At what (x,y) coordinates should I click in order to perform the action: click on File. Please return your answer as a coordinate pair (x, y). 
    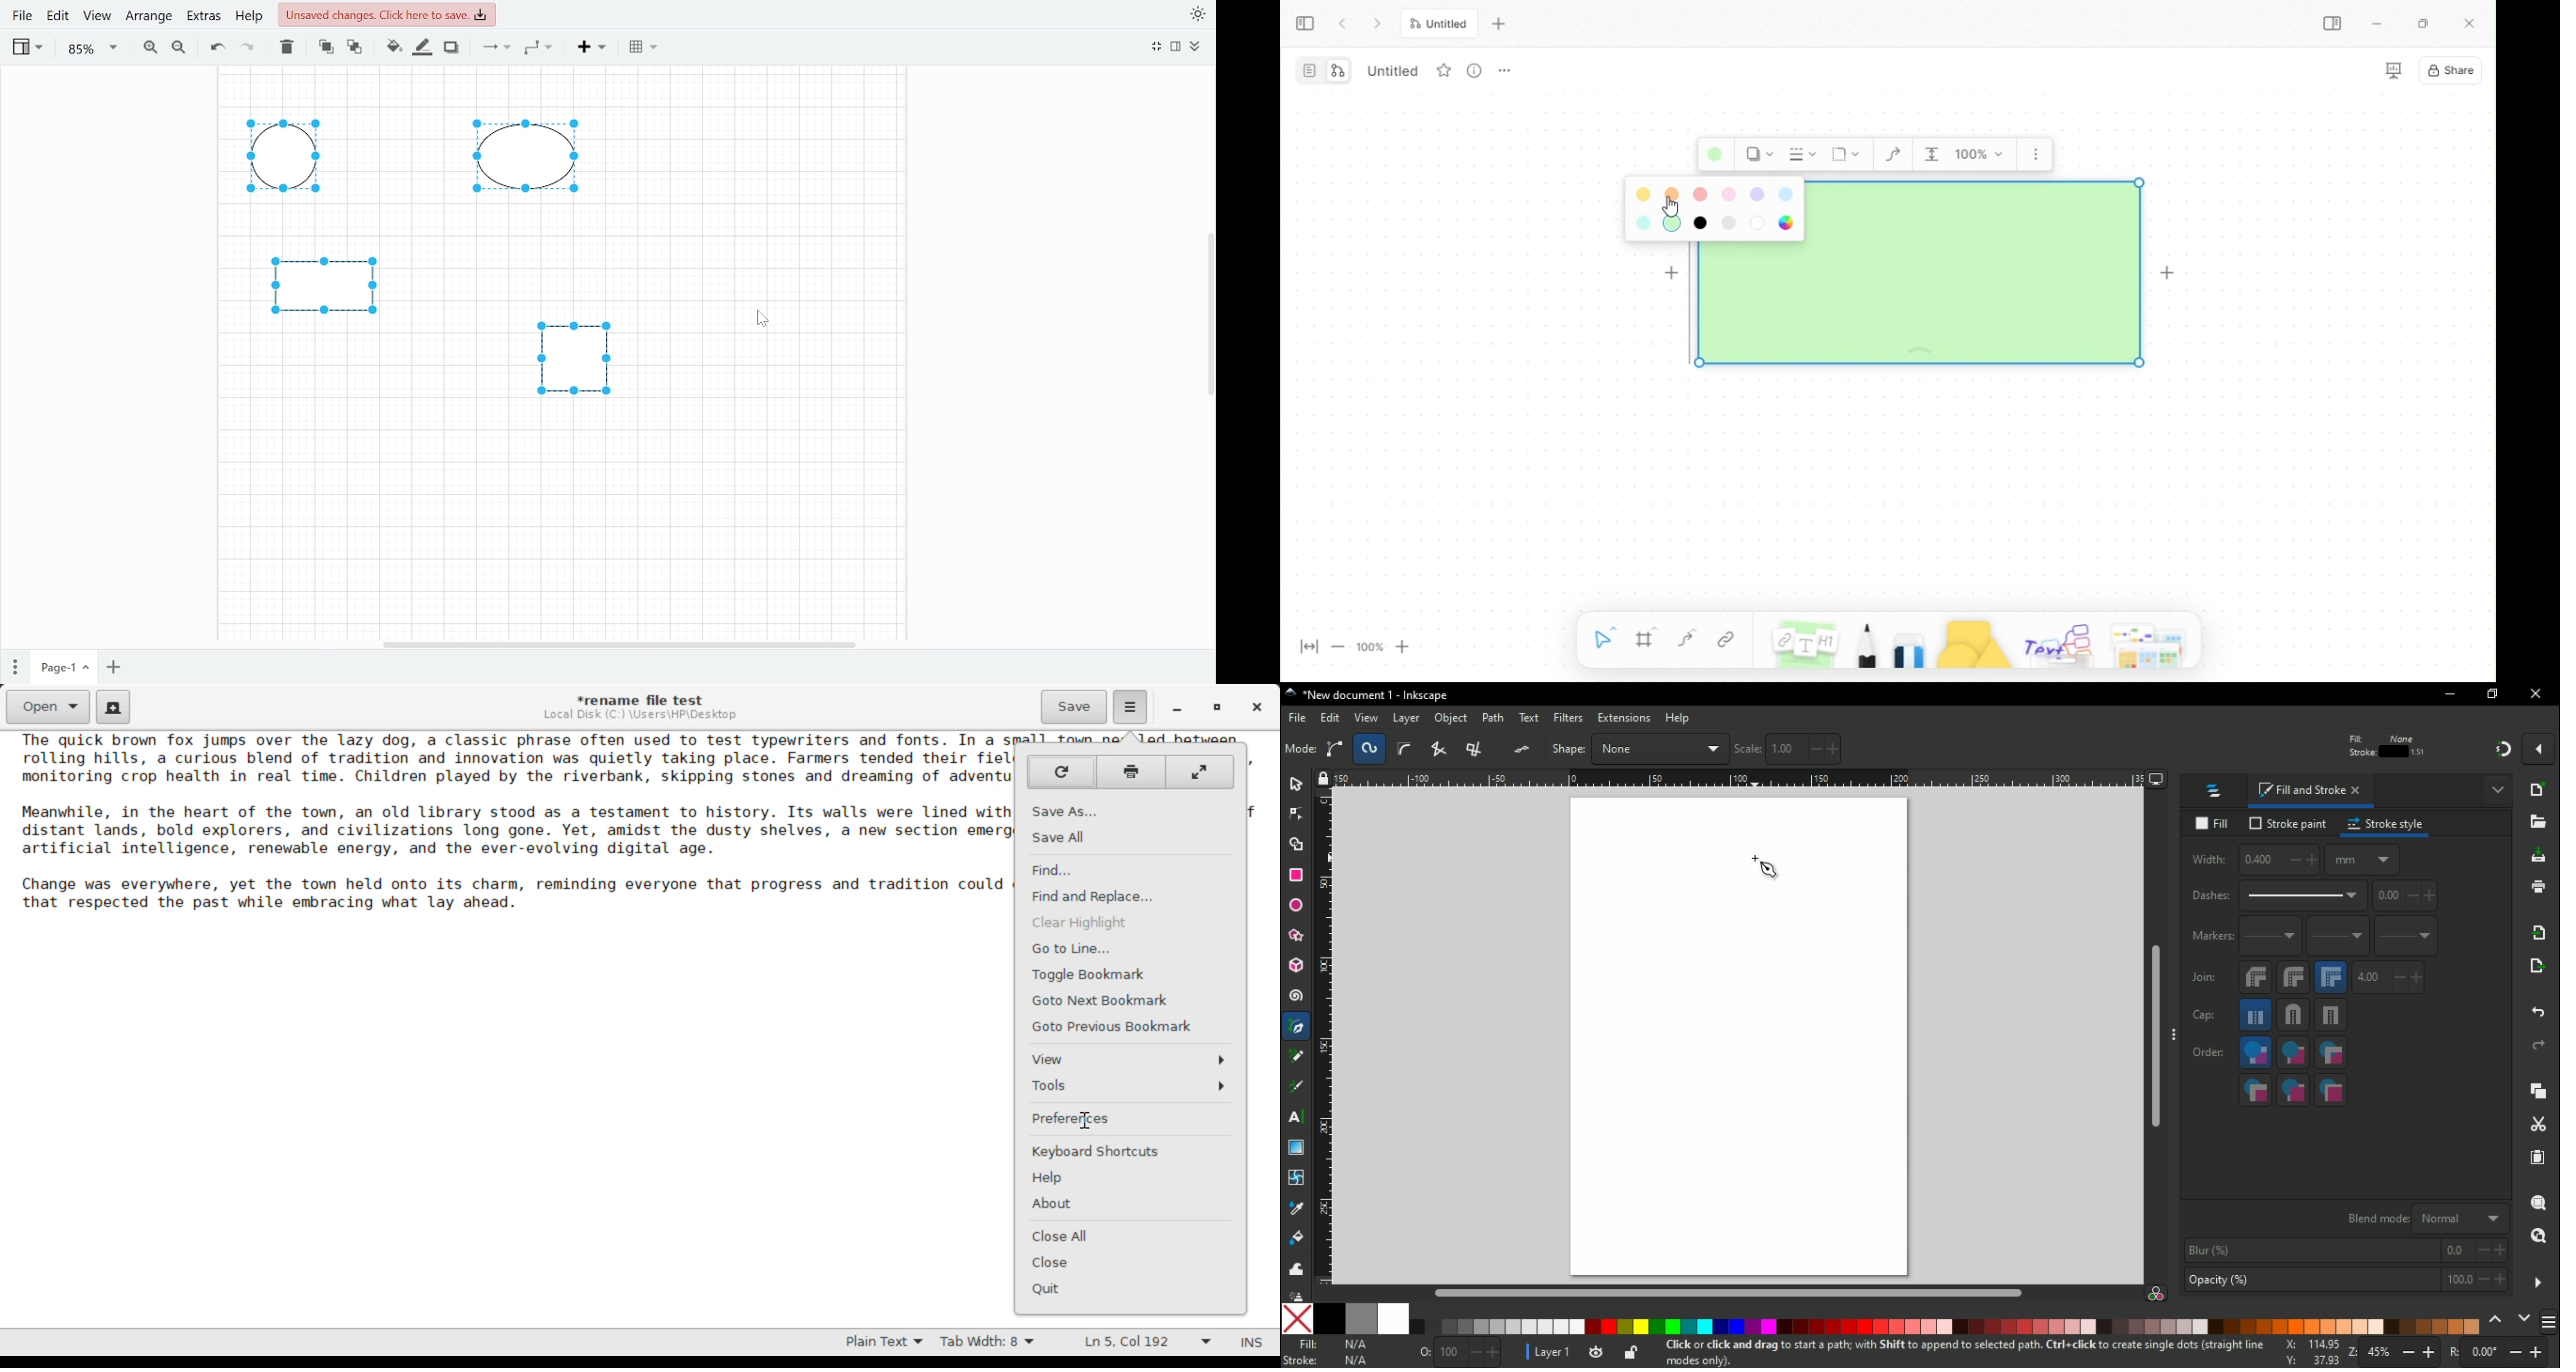
    Looking at the image, I should click on (21, 17).